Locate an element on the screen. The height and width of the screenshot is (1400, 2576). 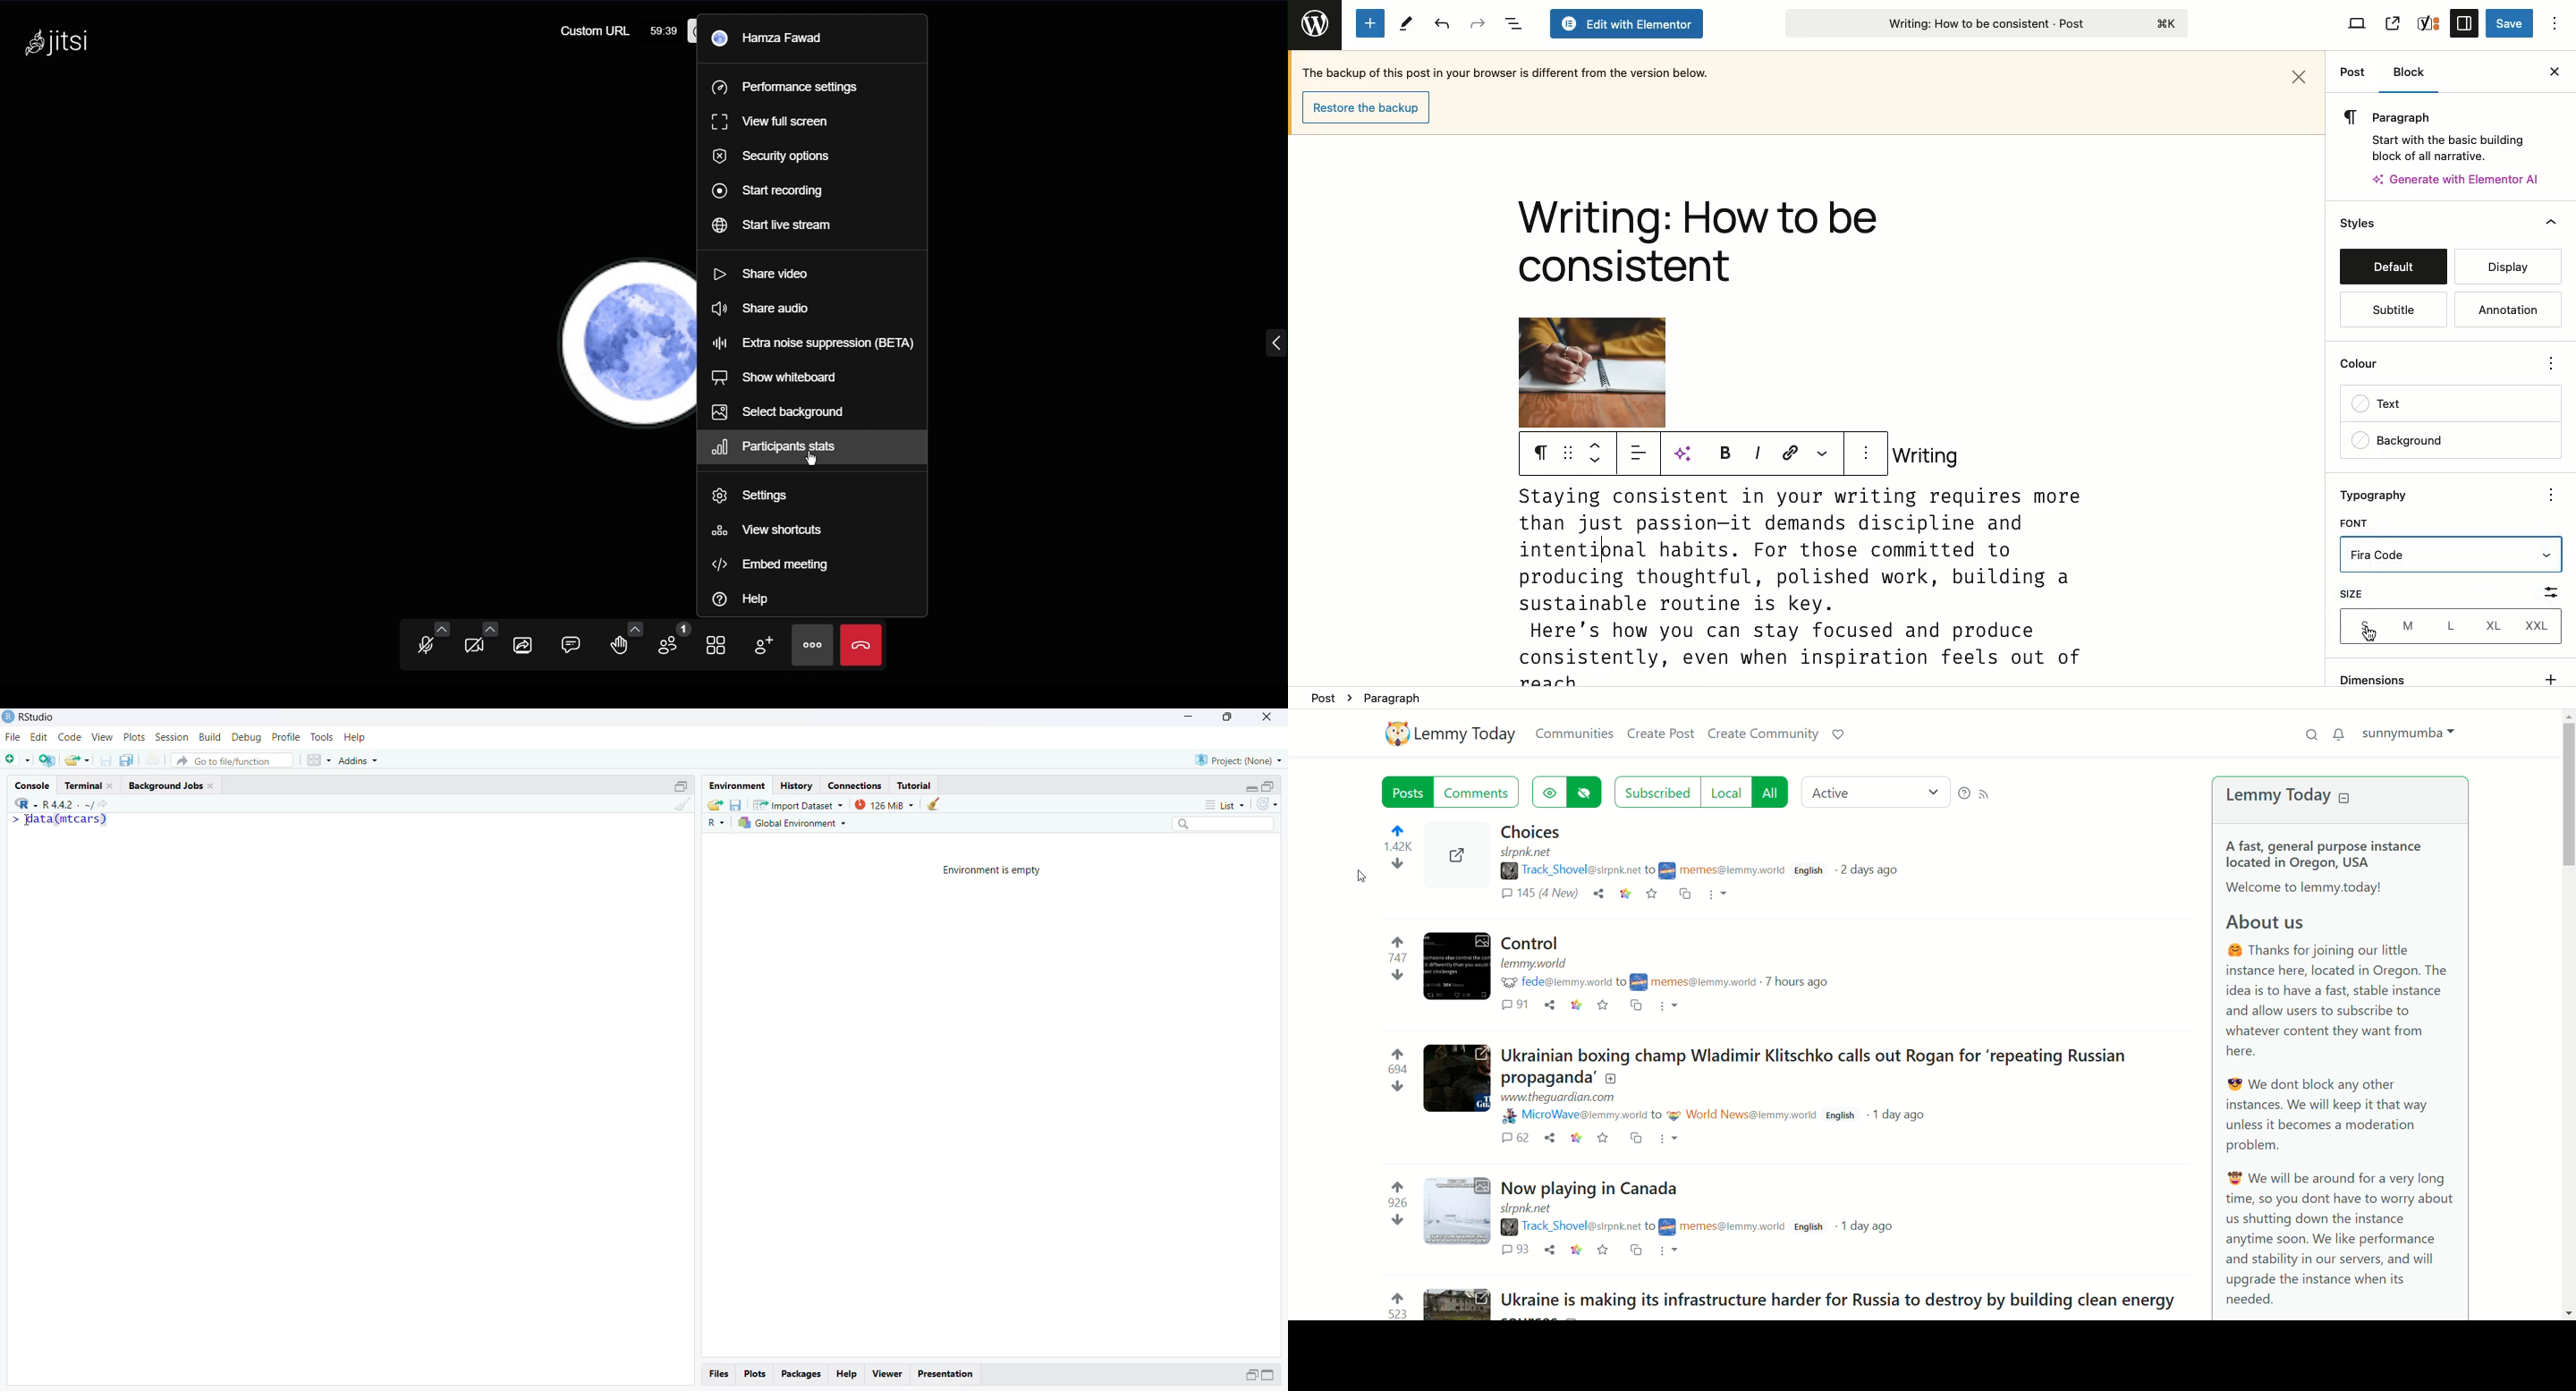
save is located at coordinates (735, 804).